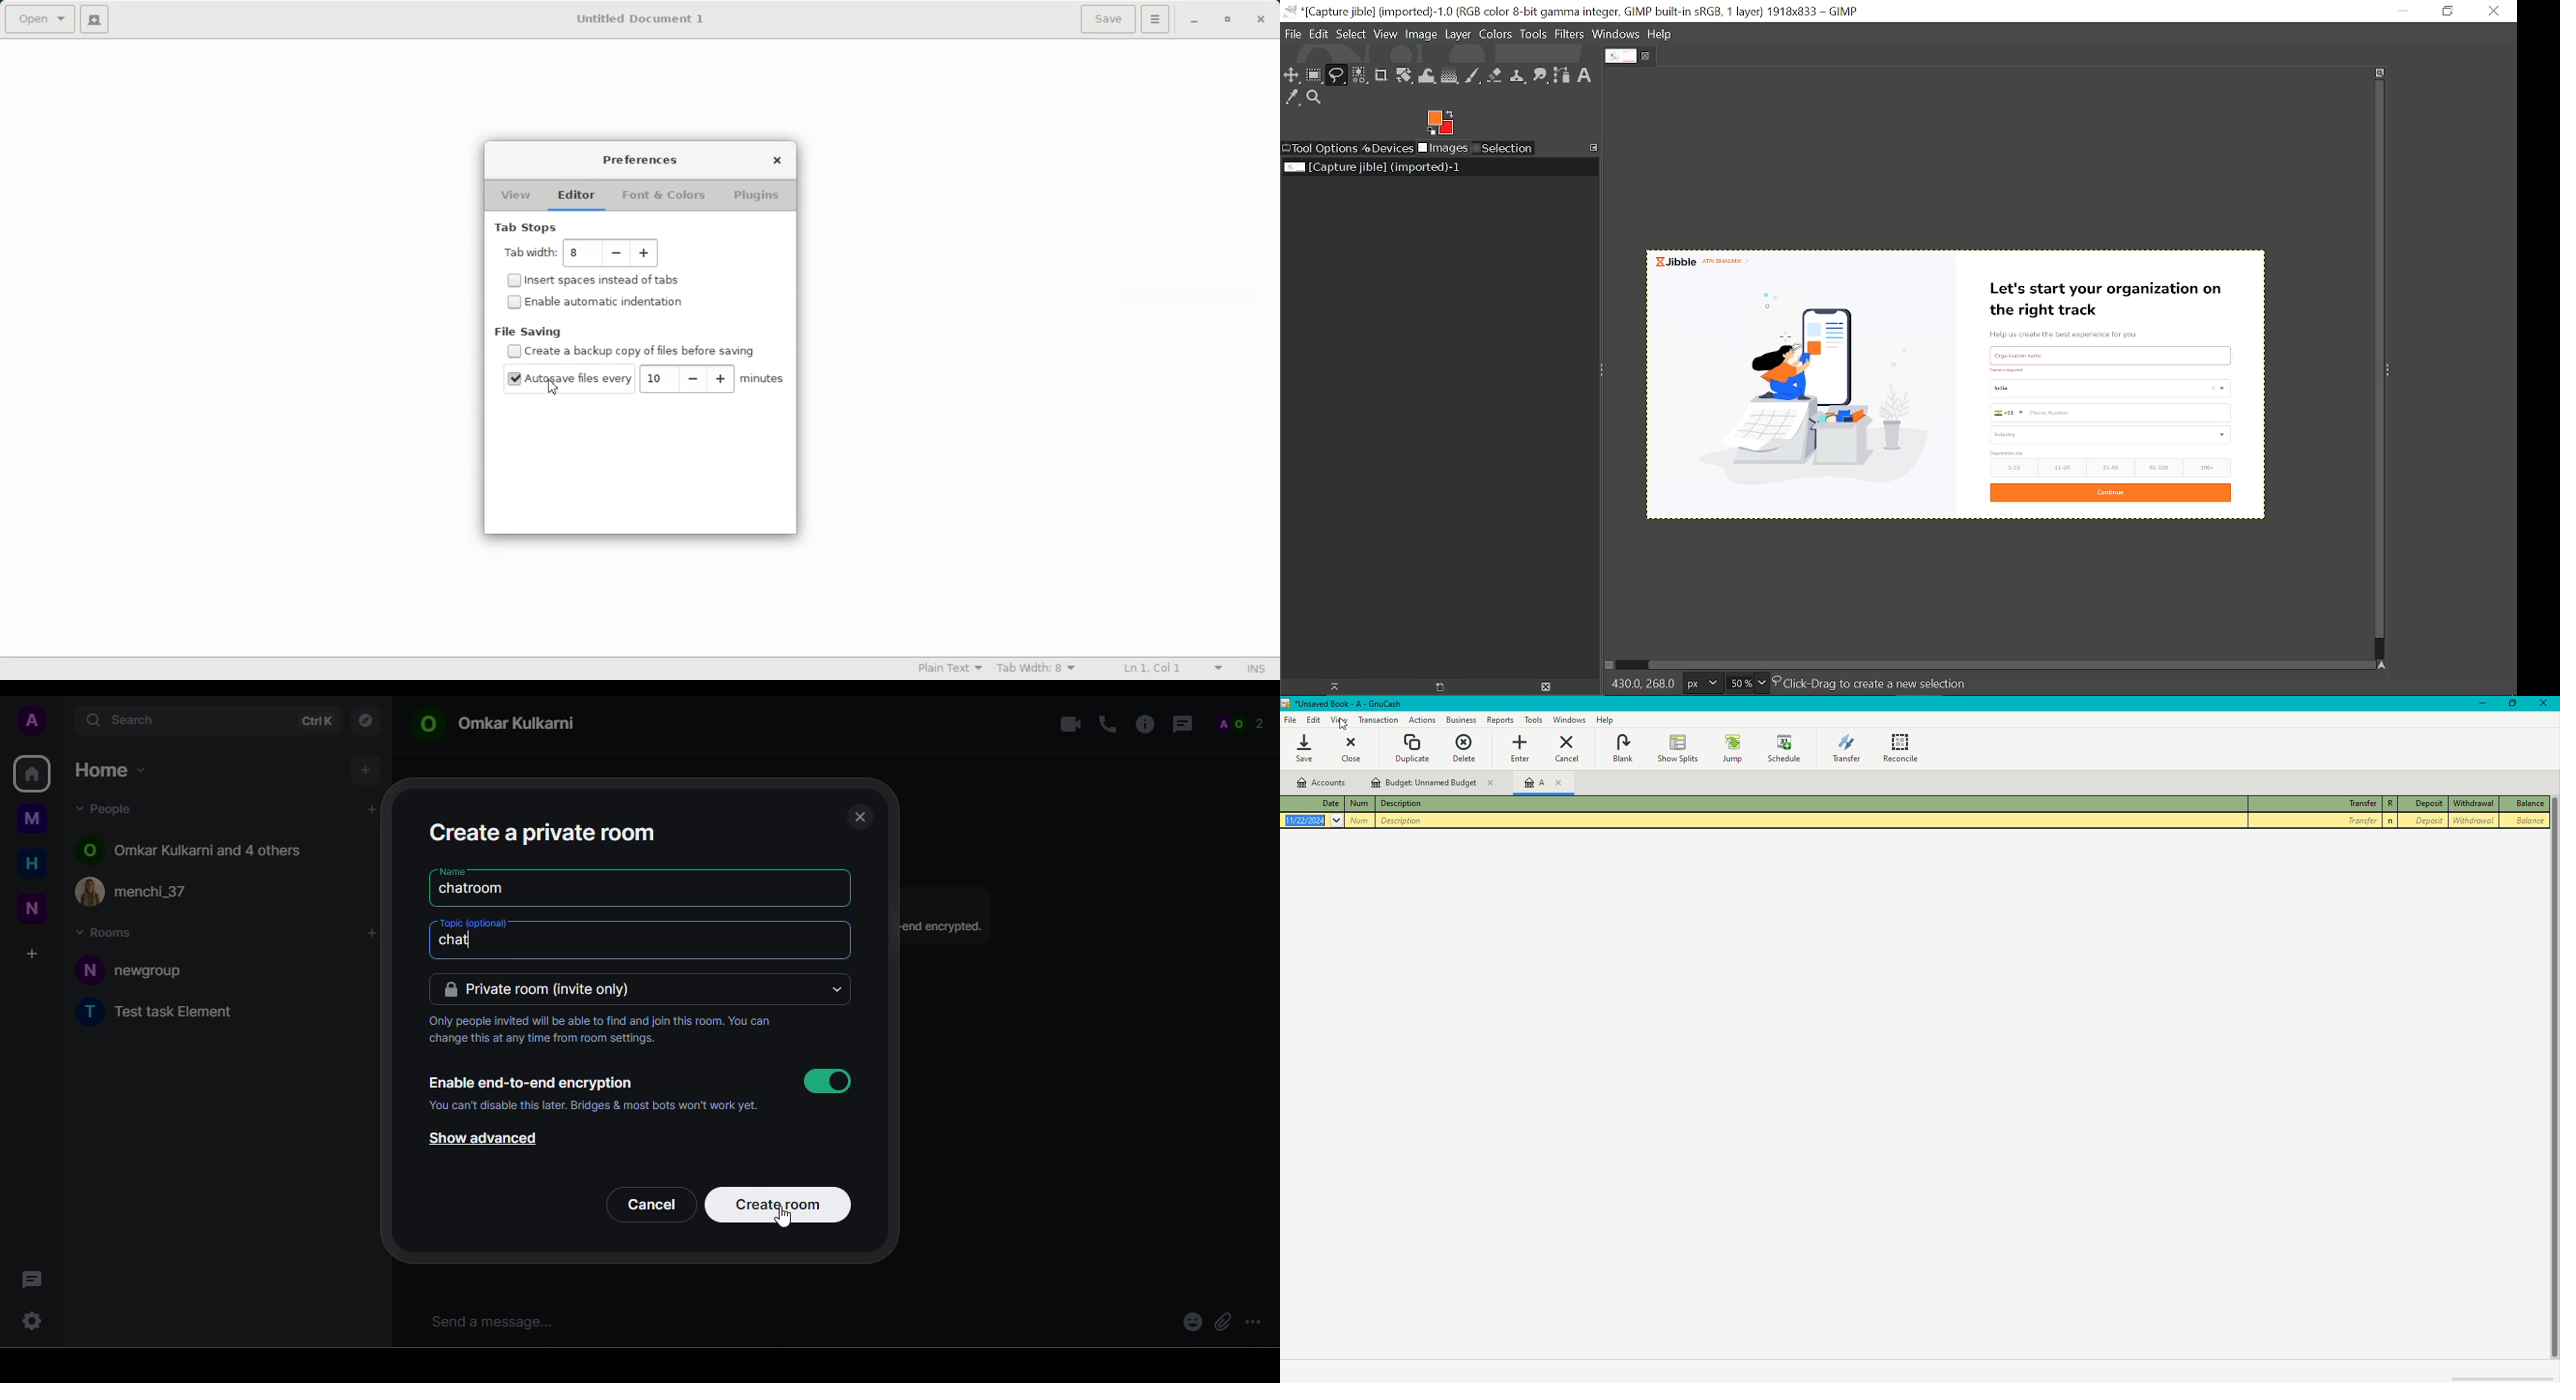 The image size is (2576, 1400). What do you see at coordinates (316, 721) in the screenshot?
I see `ctrlK` at bounding box center [316, 721].